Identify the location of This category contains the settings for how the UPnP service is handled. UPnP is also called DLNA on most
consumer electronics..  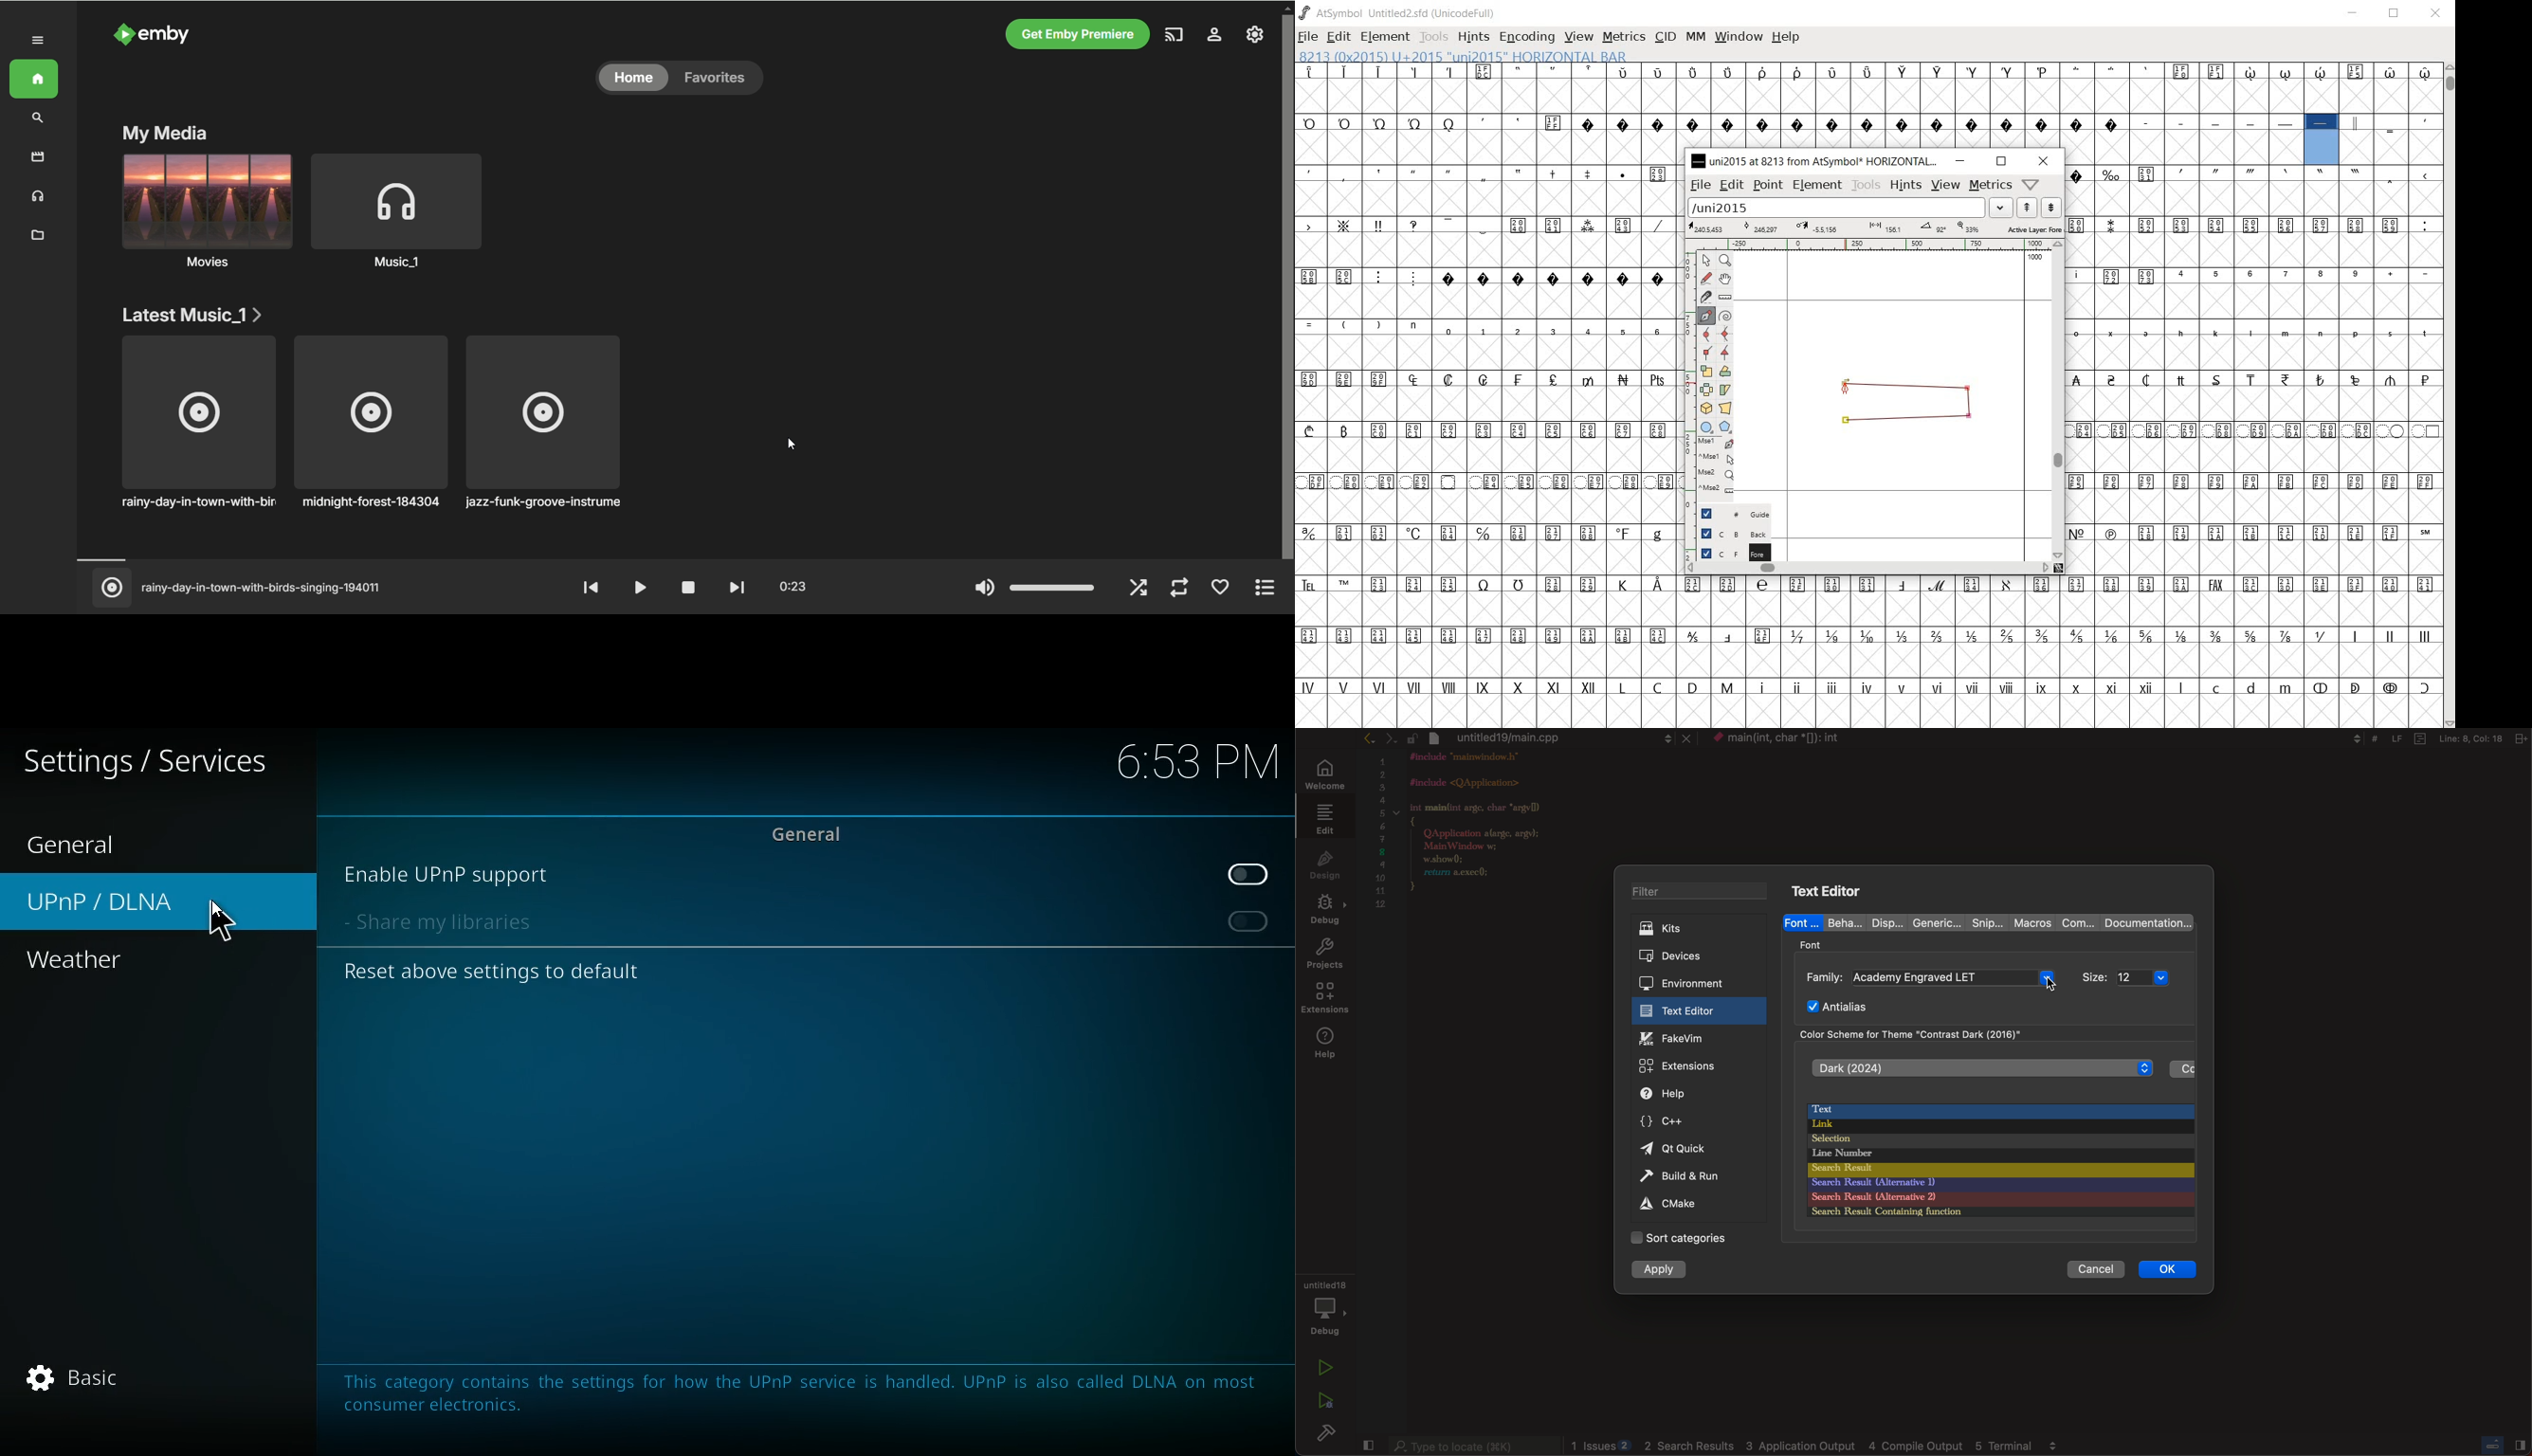
(796, 1392).